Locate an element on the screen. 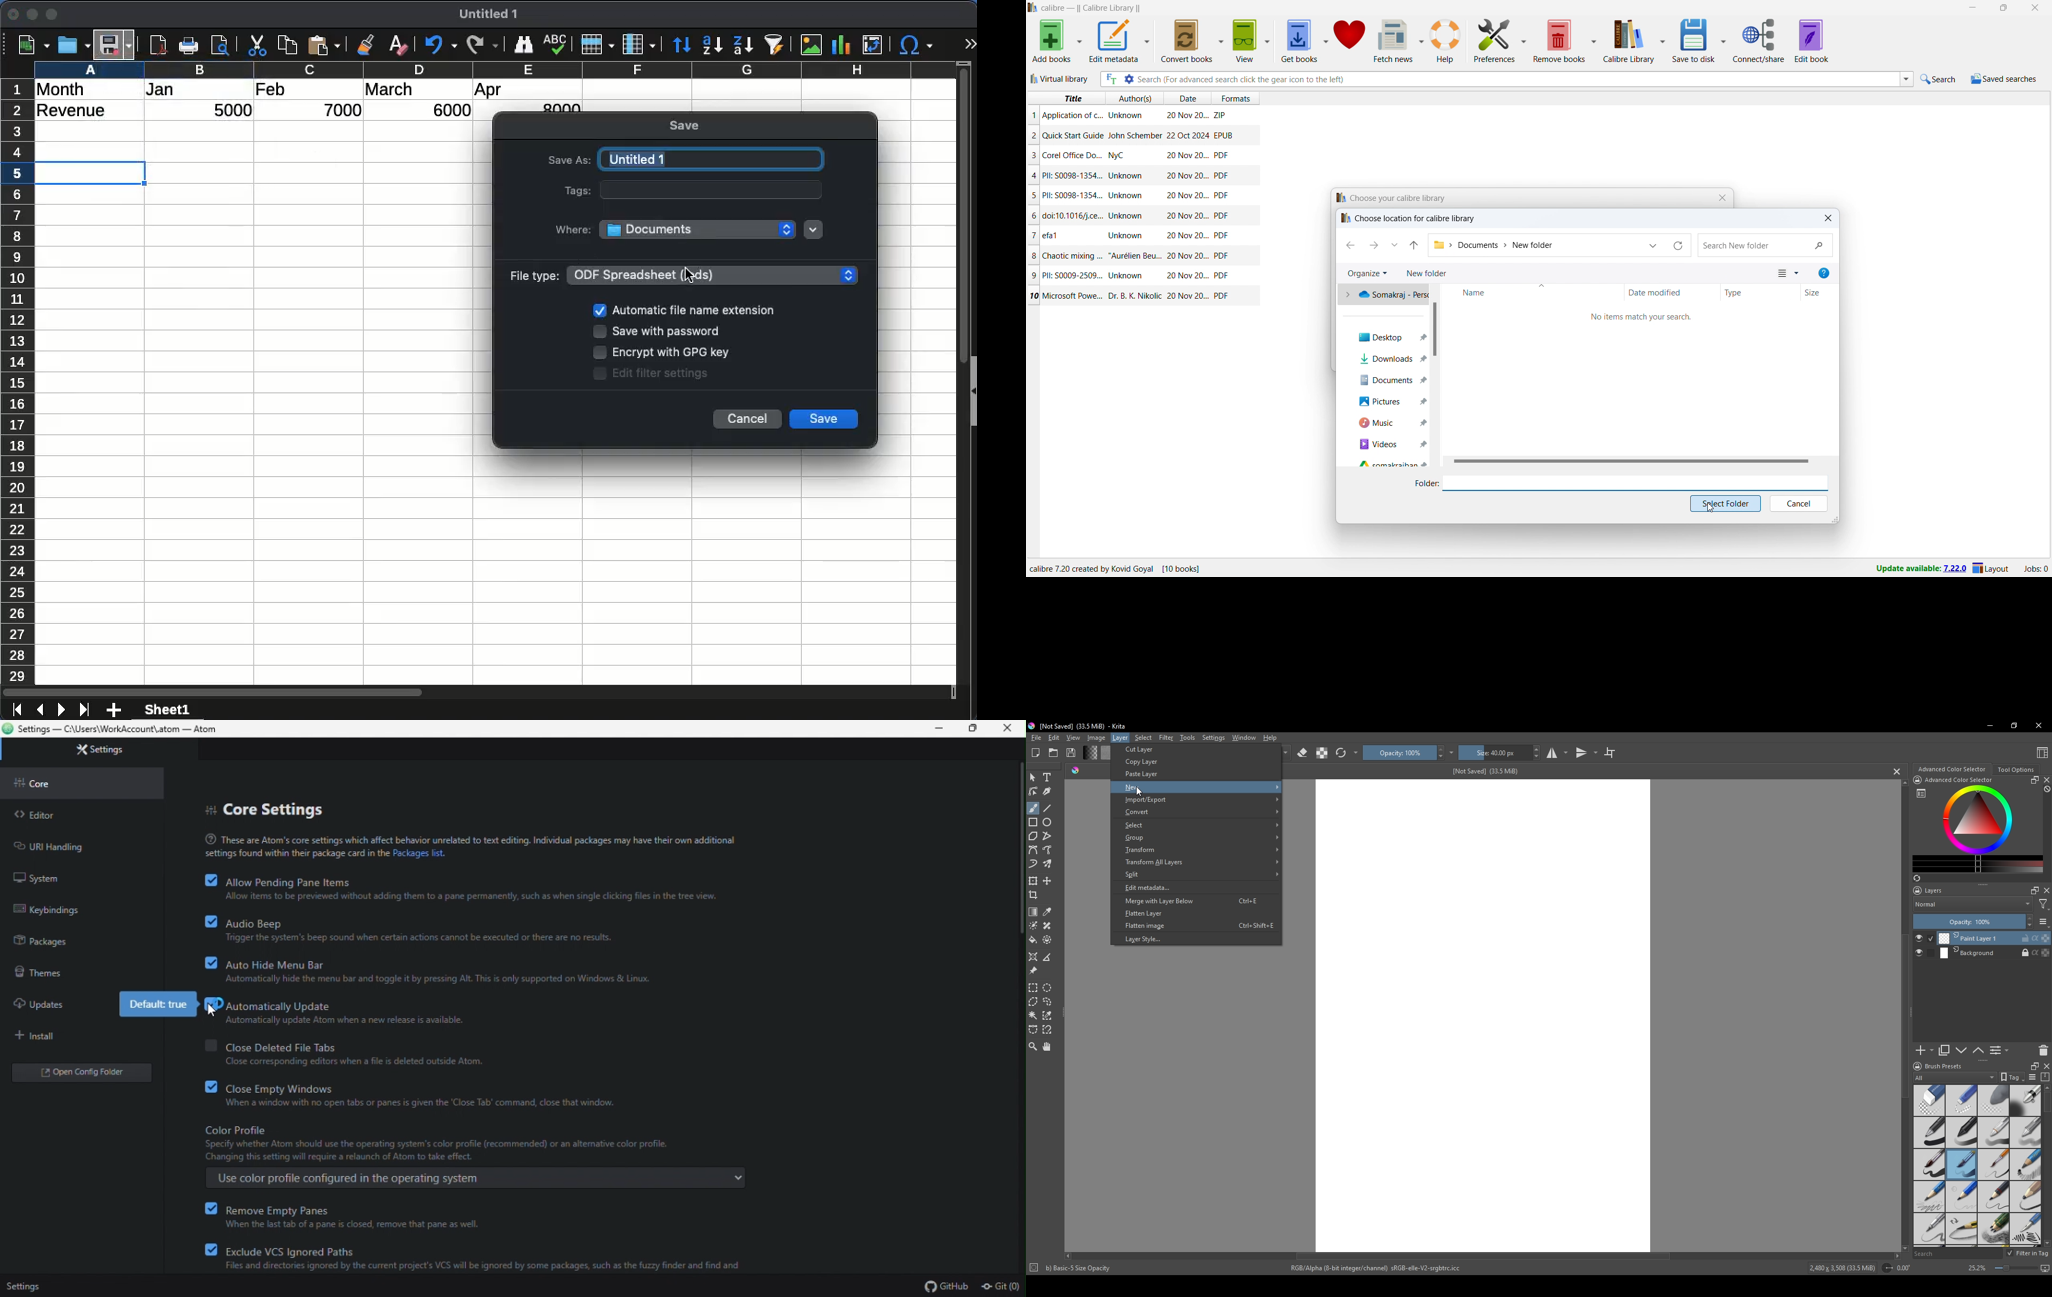 The image size is (2072, 1316). Settings is located at coordinates (1213, 738).